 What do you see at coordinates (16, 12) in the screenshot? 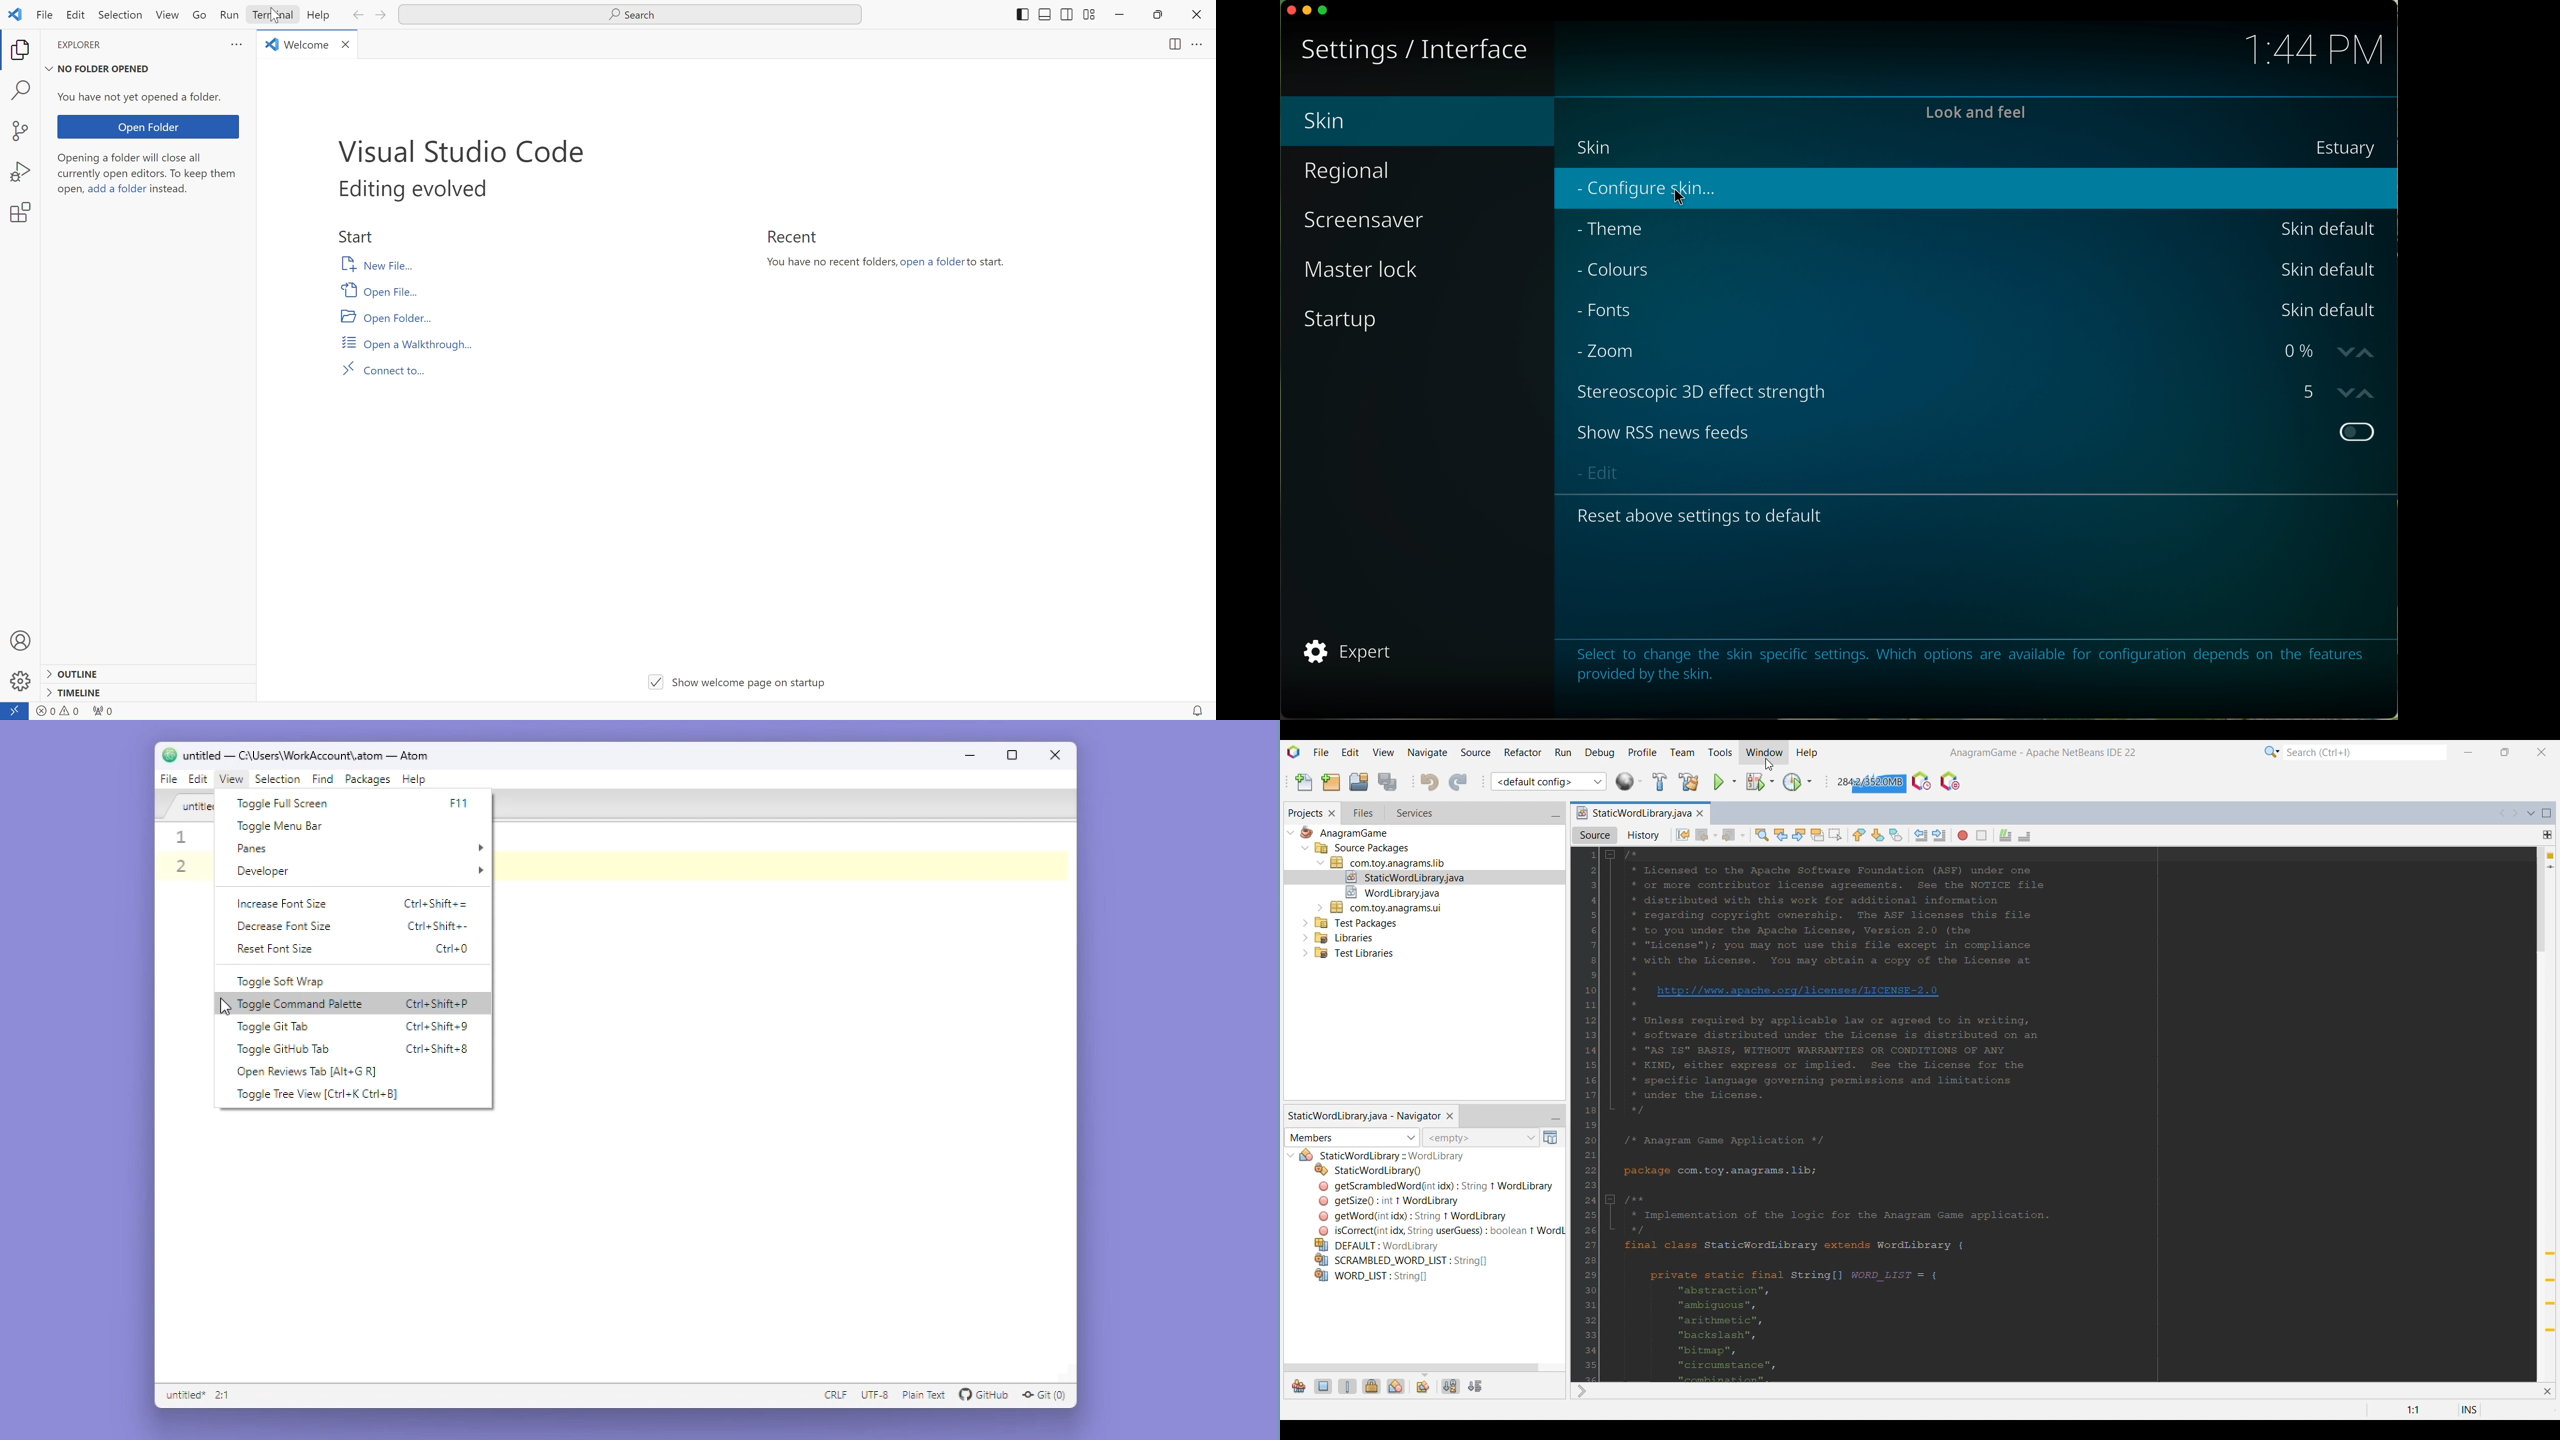
I see `logo` at bounding box center [16, 12].